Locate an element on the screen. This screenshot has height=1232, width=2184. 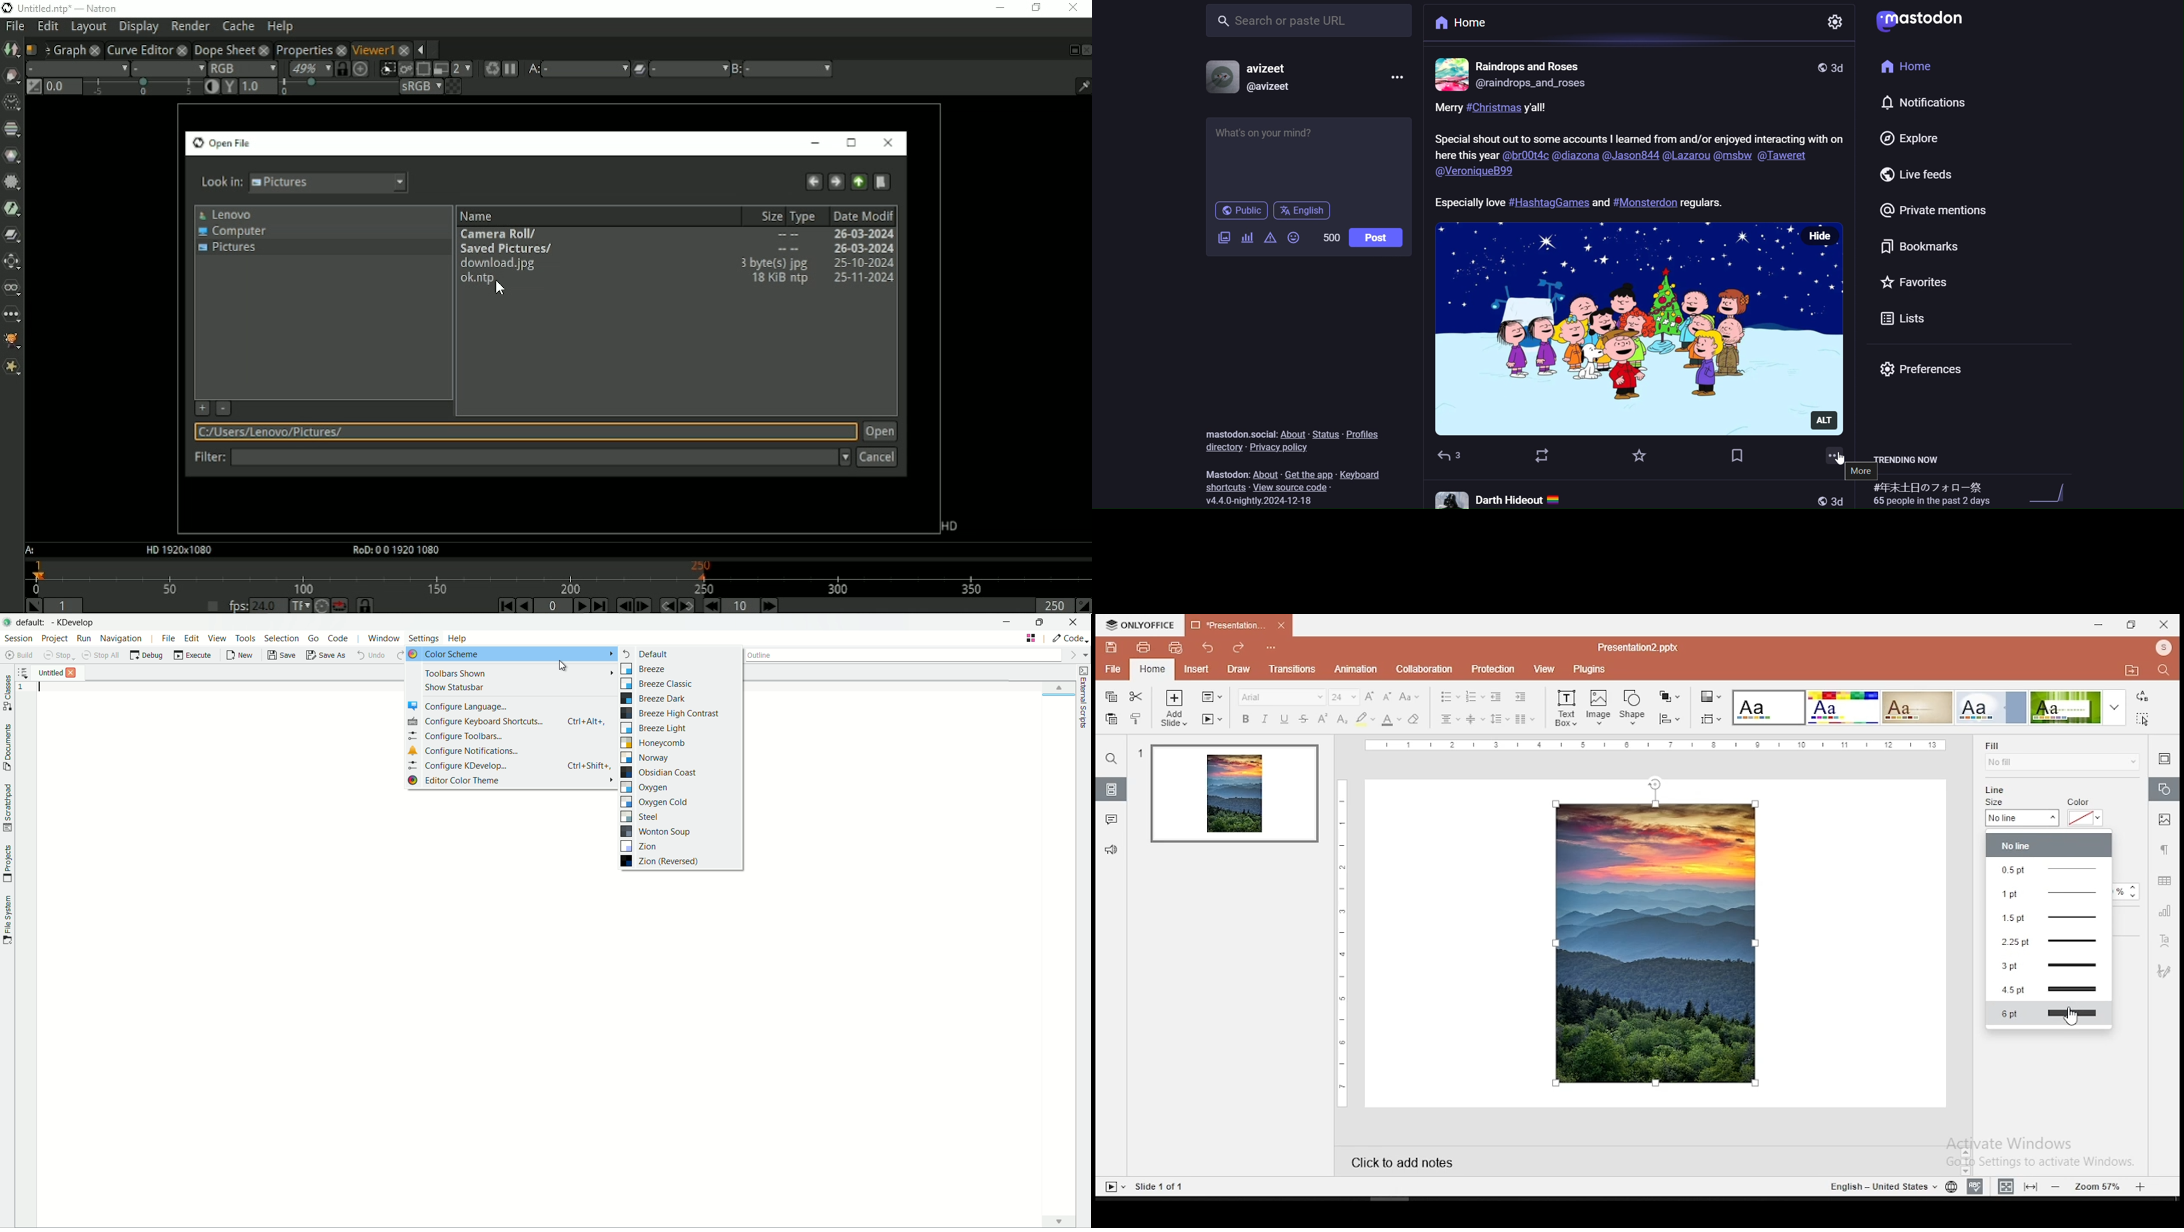
slides is located at coordinates (1112, 789).